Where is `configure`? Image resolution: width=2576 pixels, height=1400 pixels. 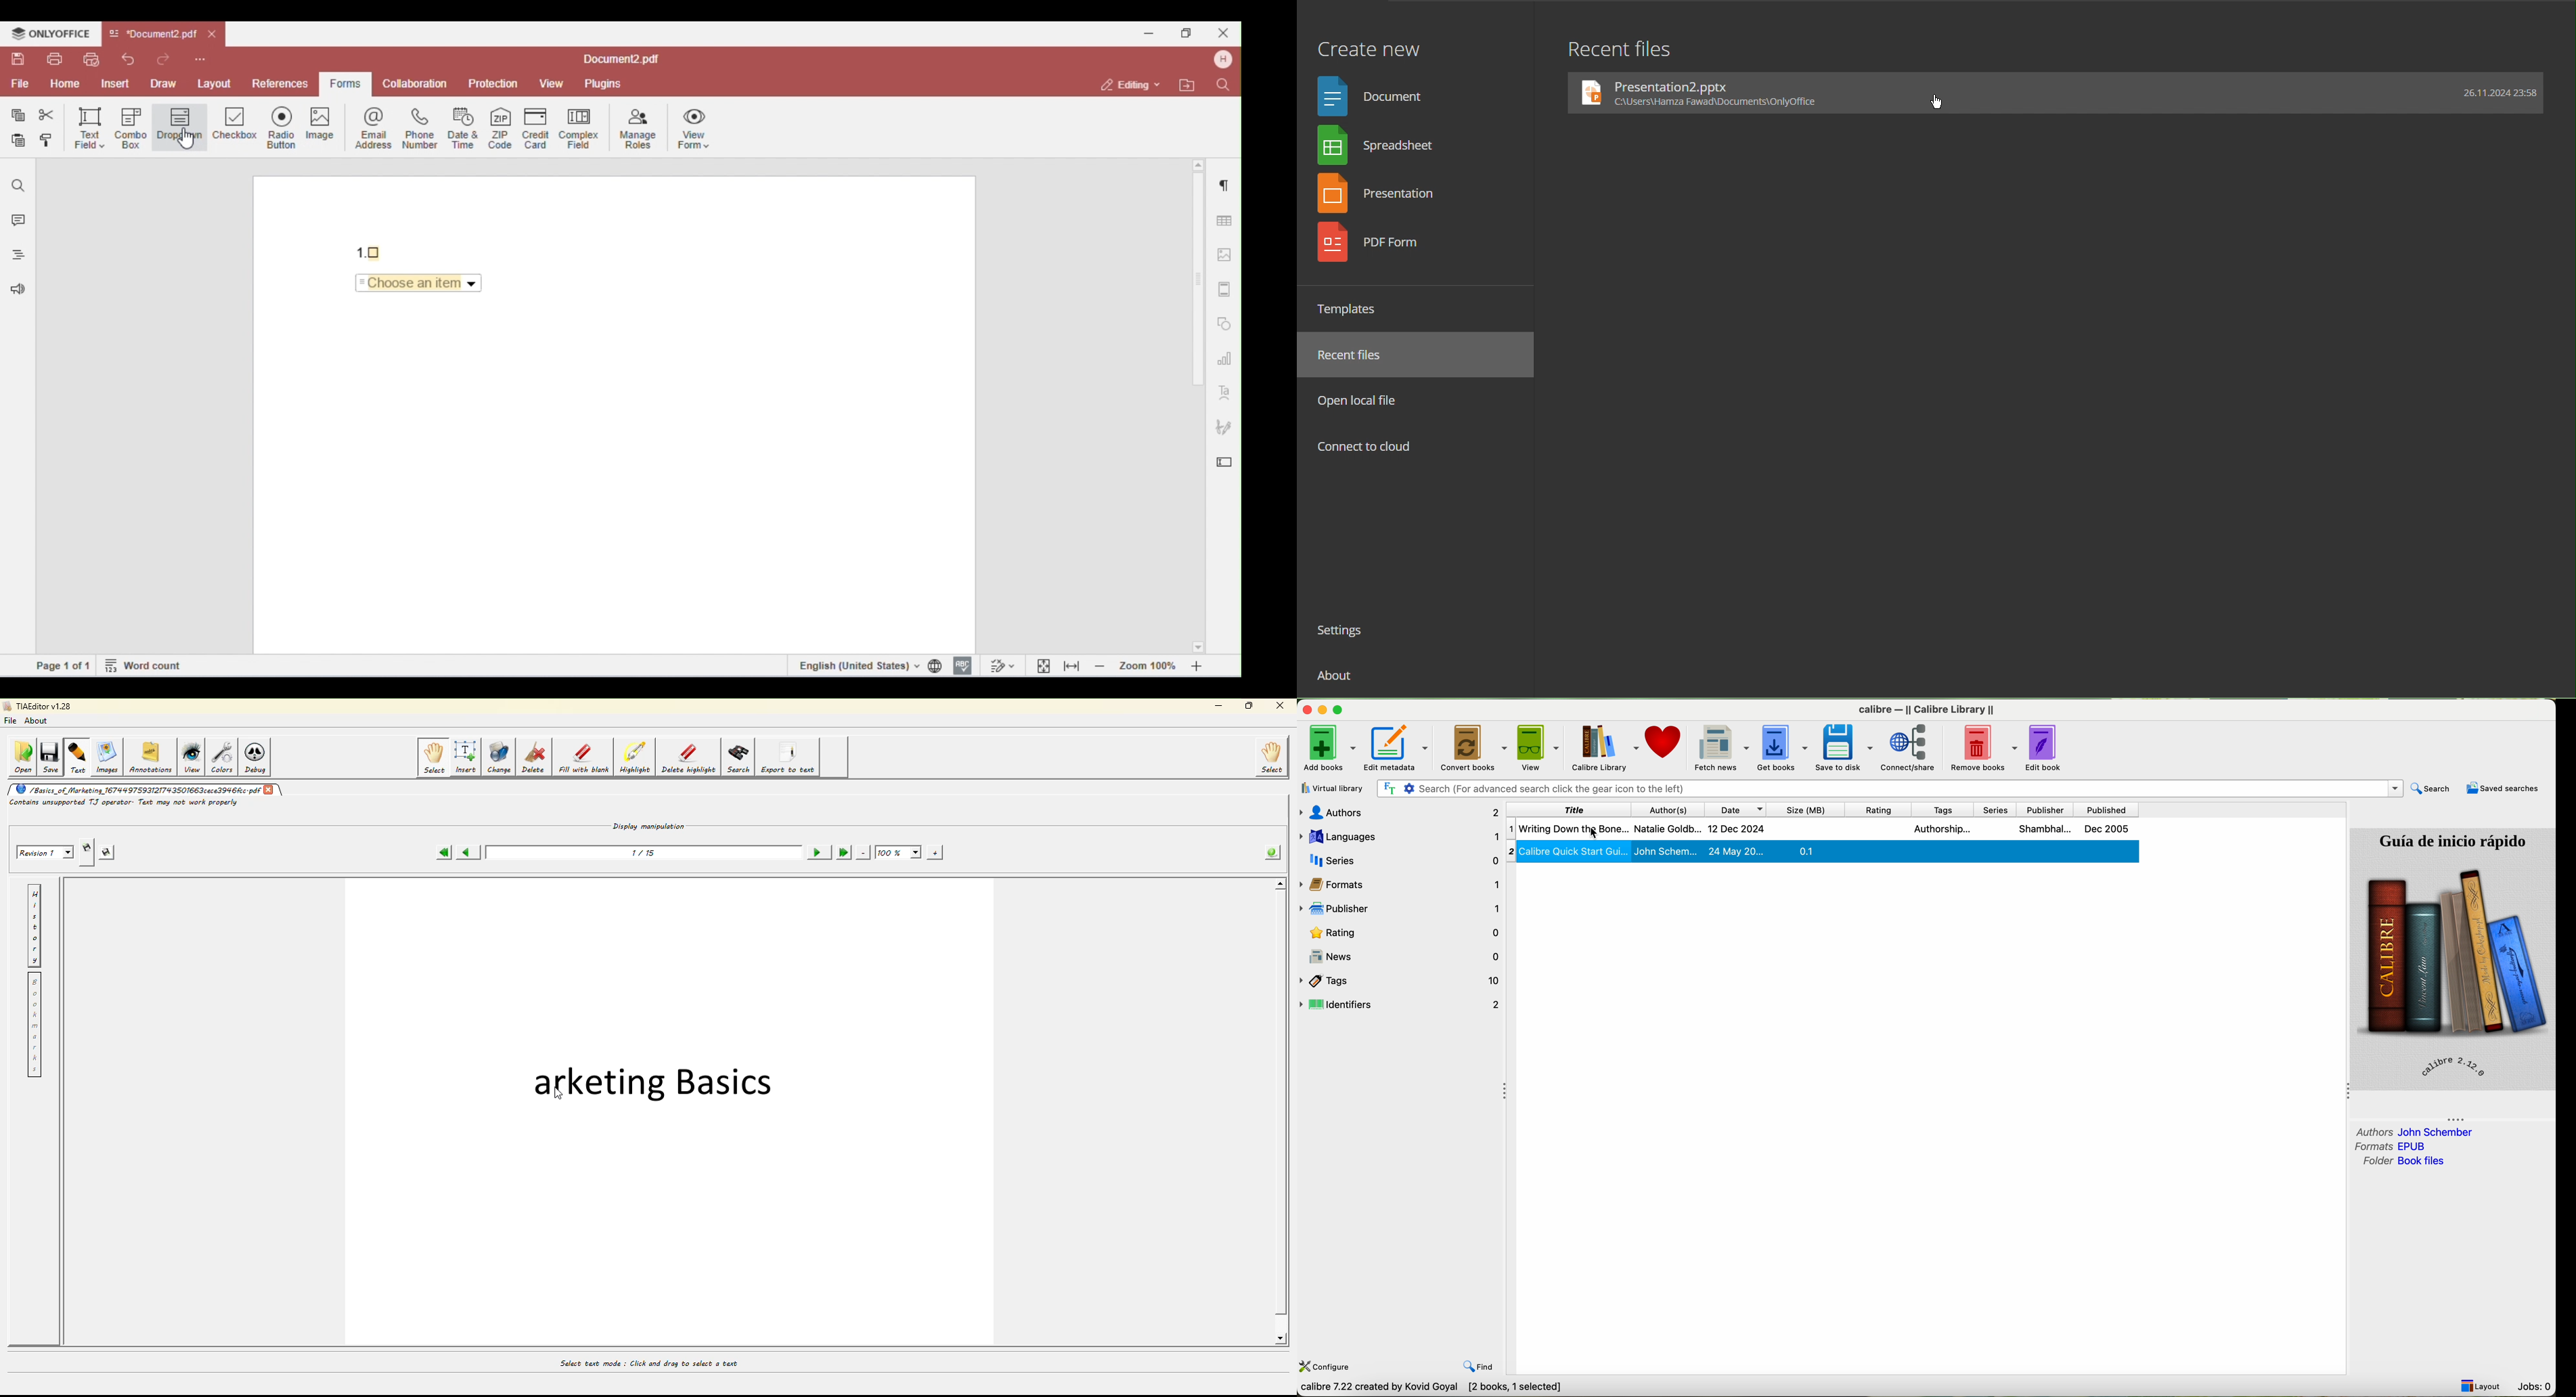 configure is located at coordinates (1326, 1368).